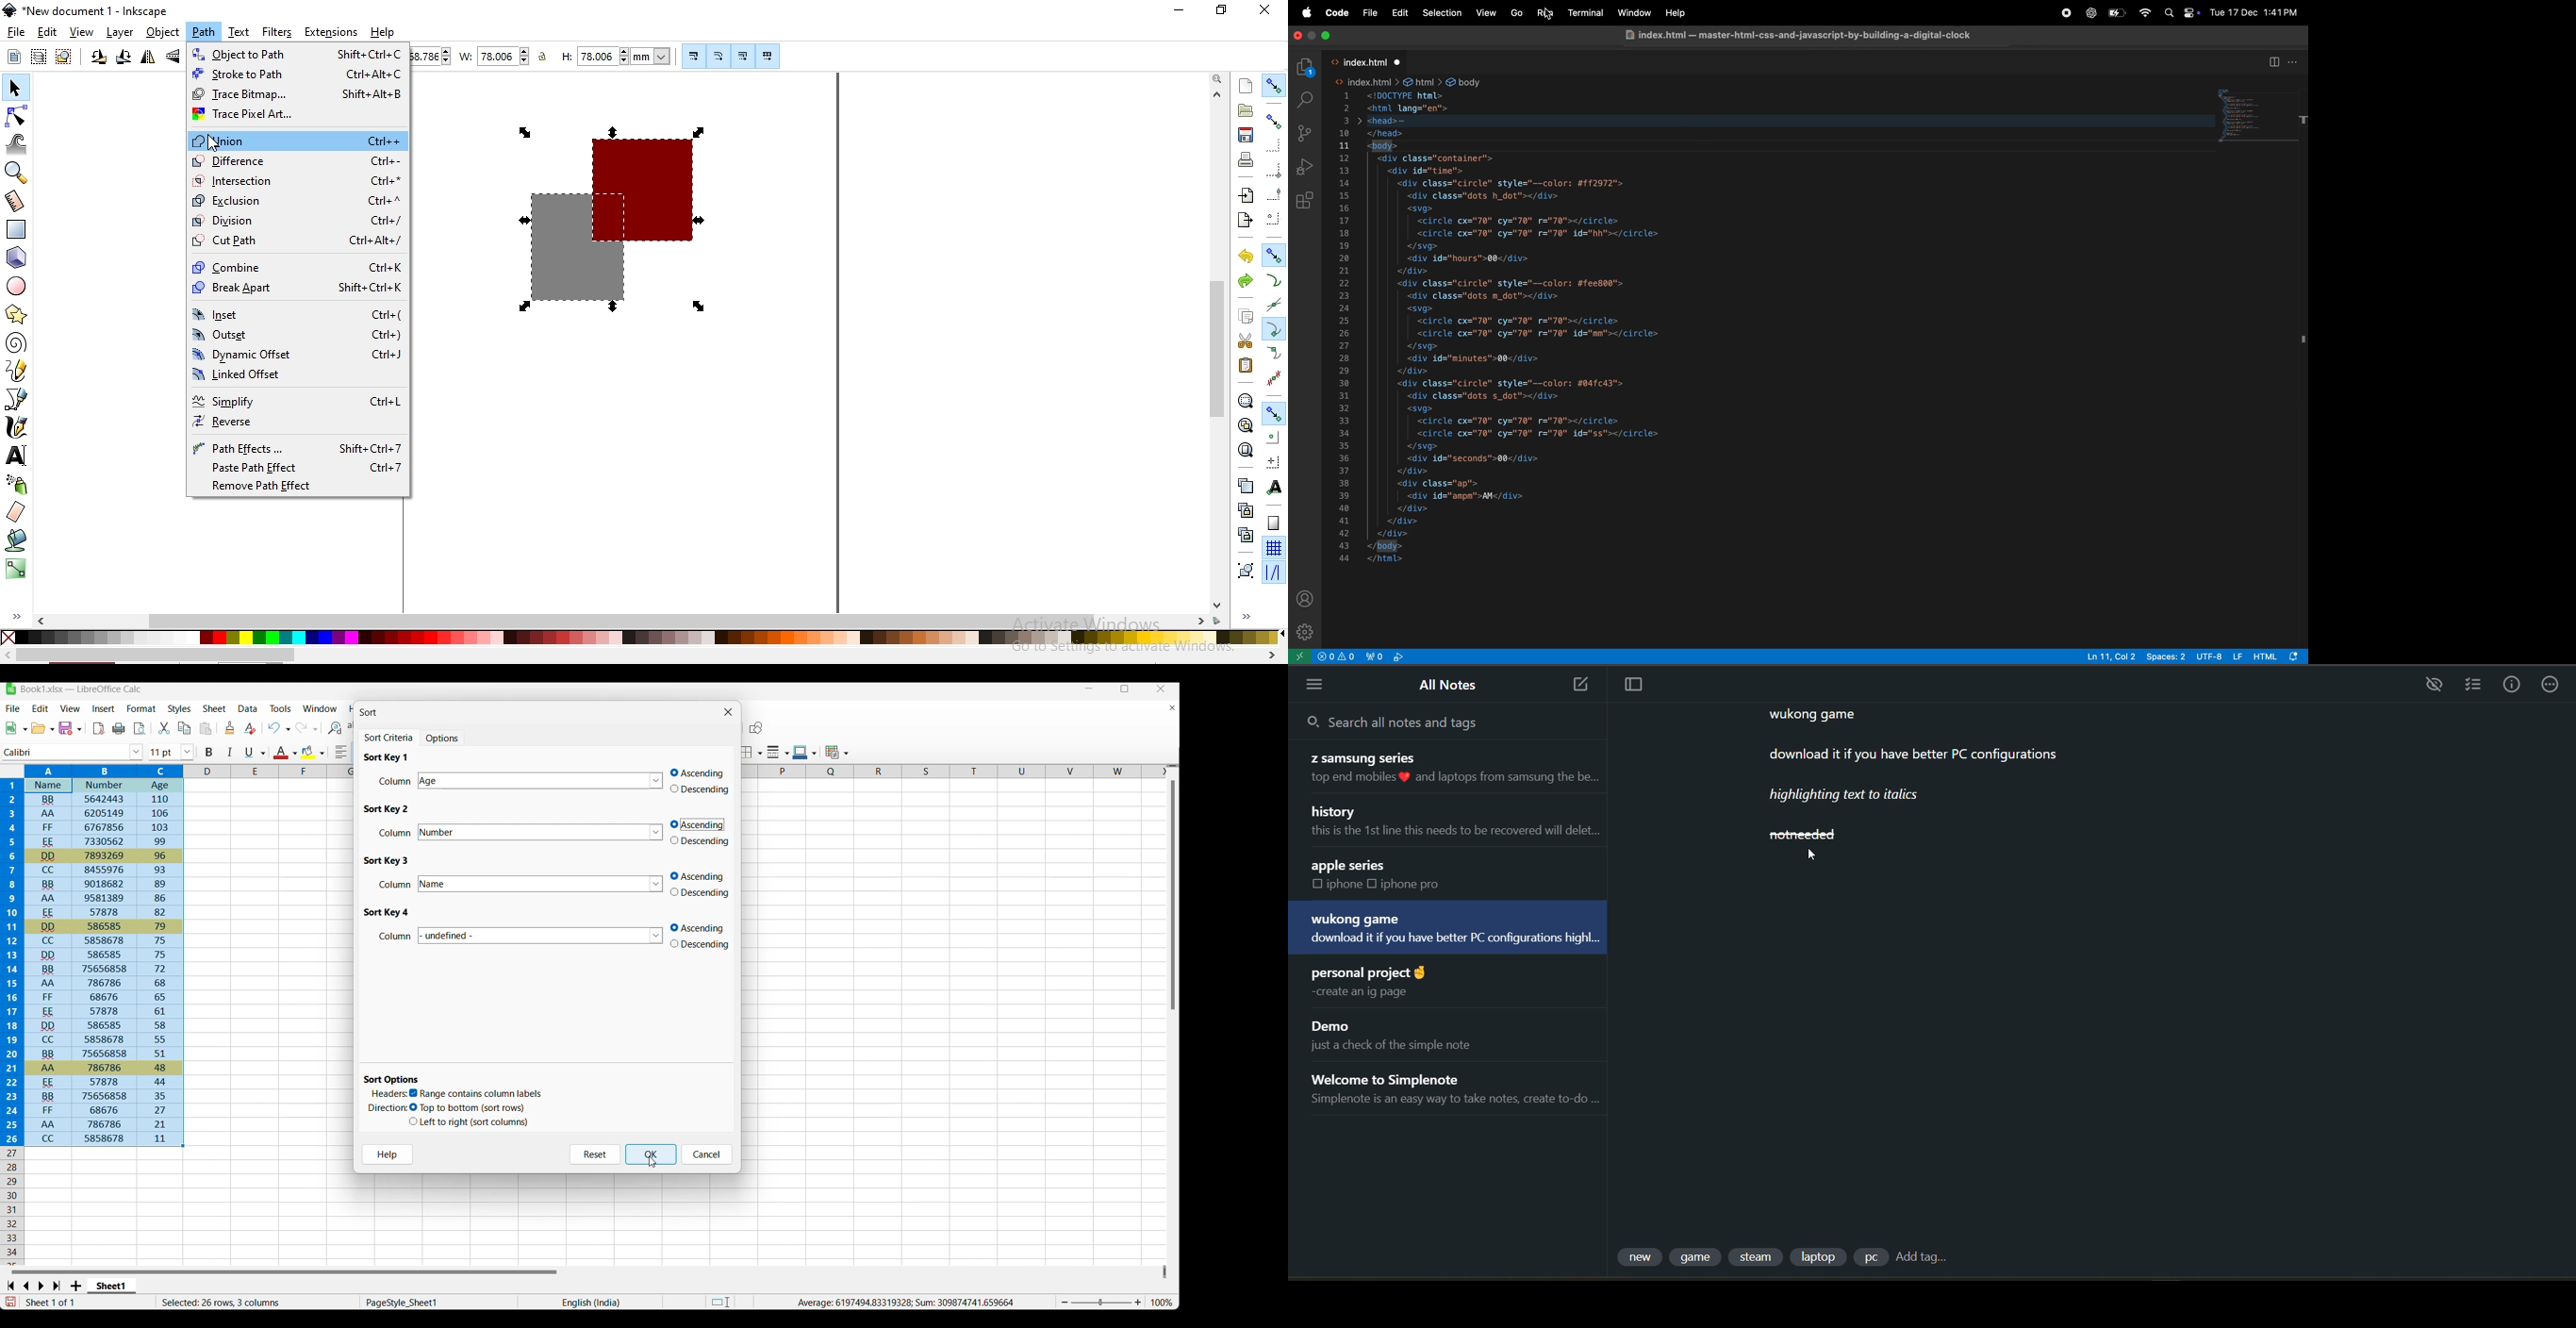  What do you see at coordinates (164, 752) in the screenshot?
I see `Input font size` at bounding box center [164, 752].